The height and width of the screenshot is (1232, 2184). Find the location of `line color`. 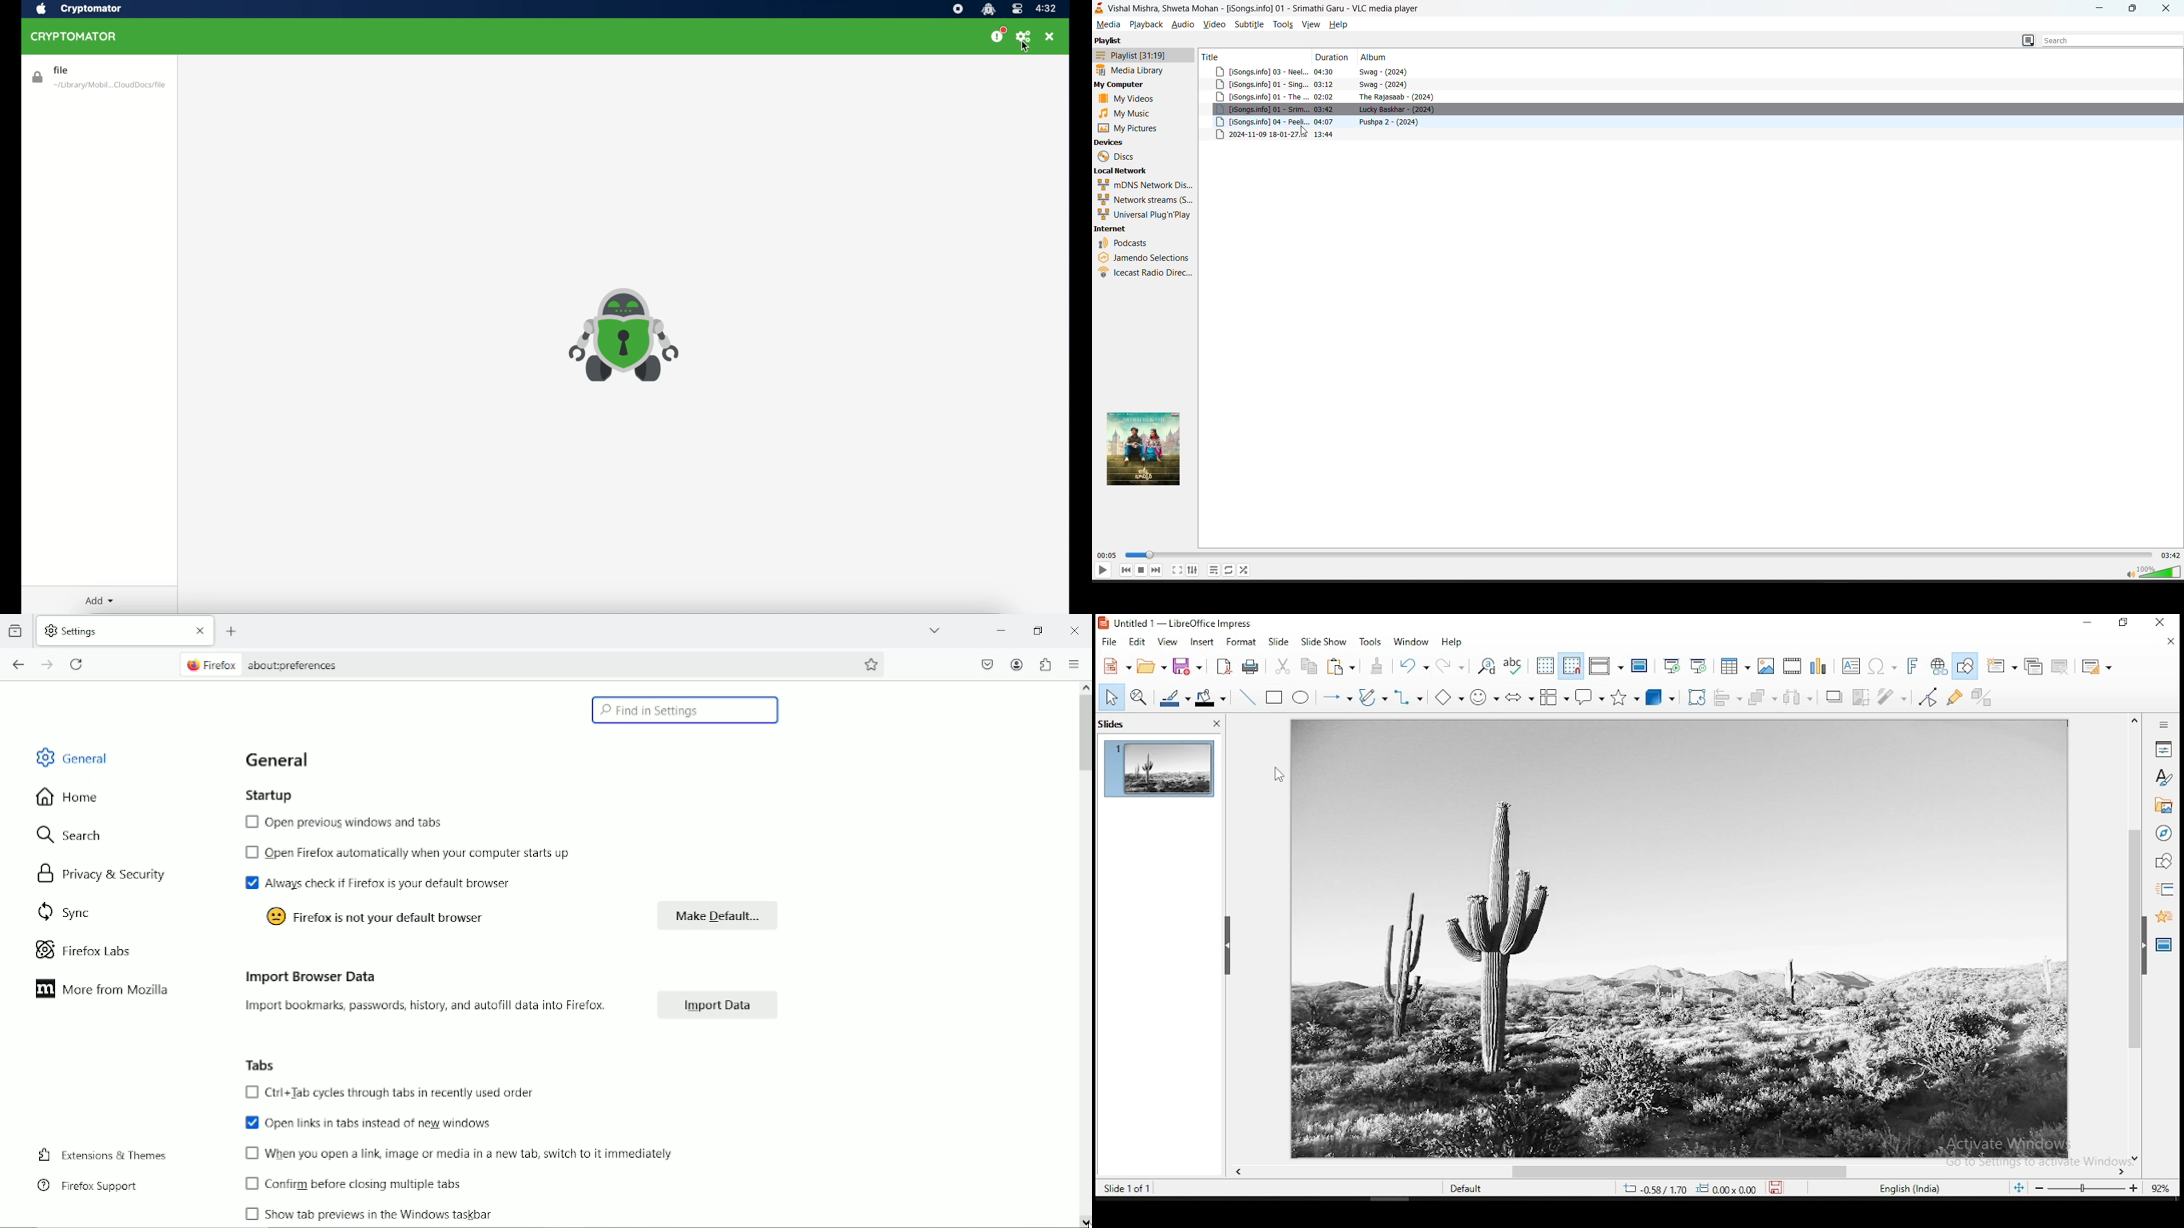

line color is located at coordinates (1176, 698).